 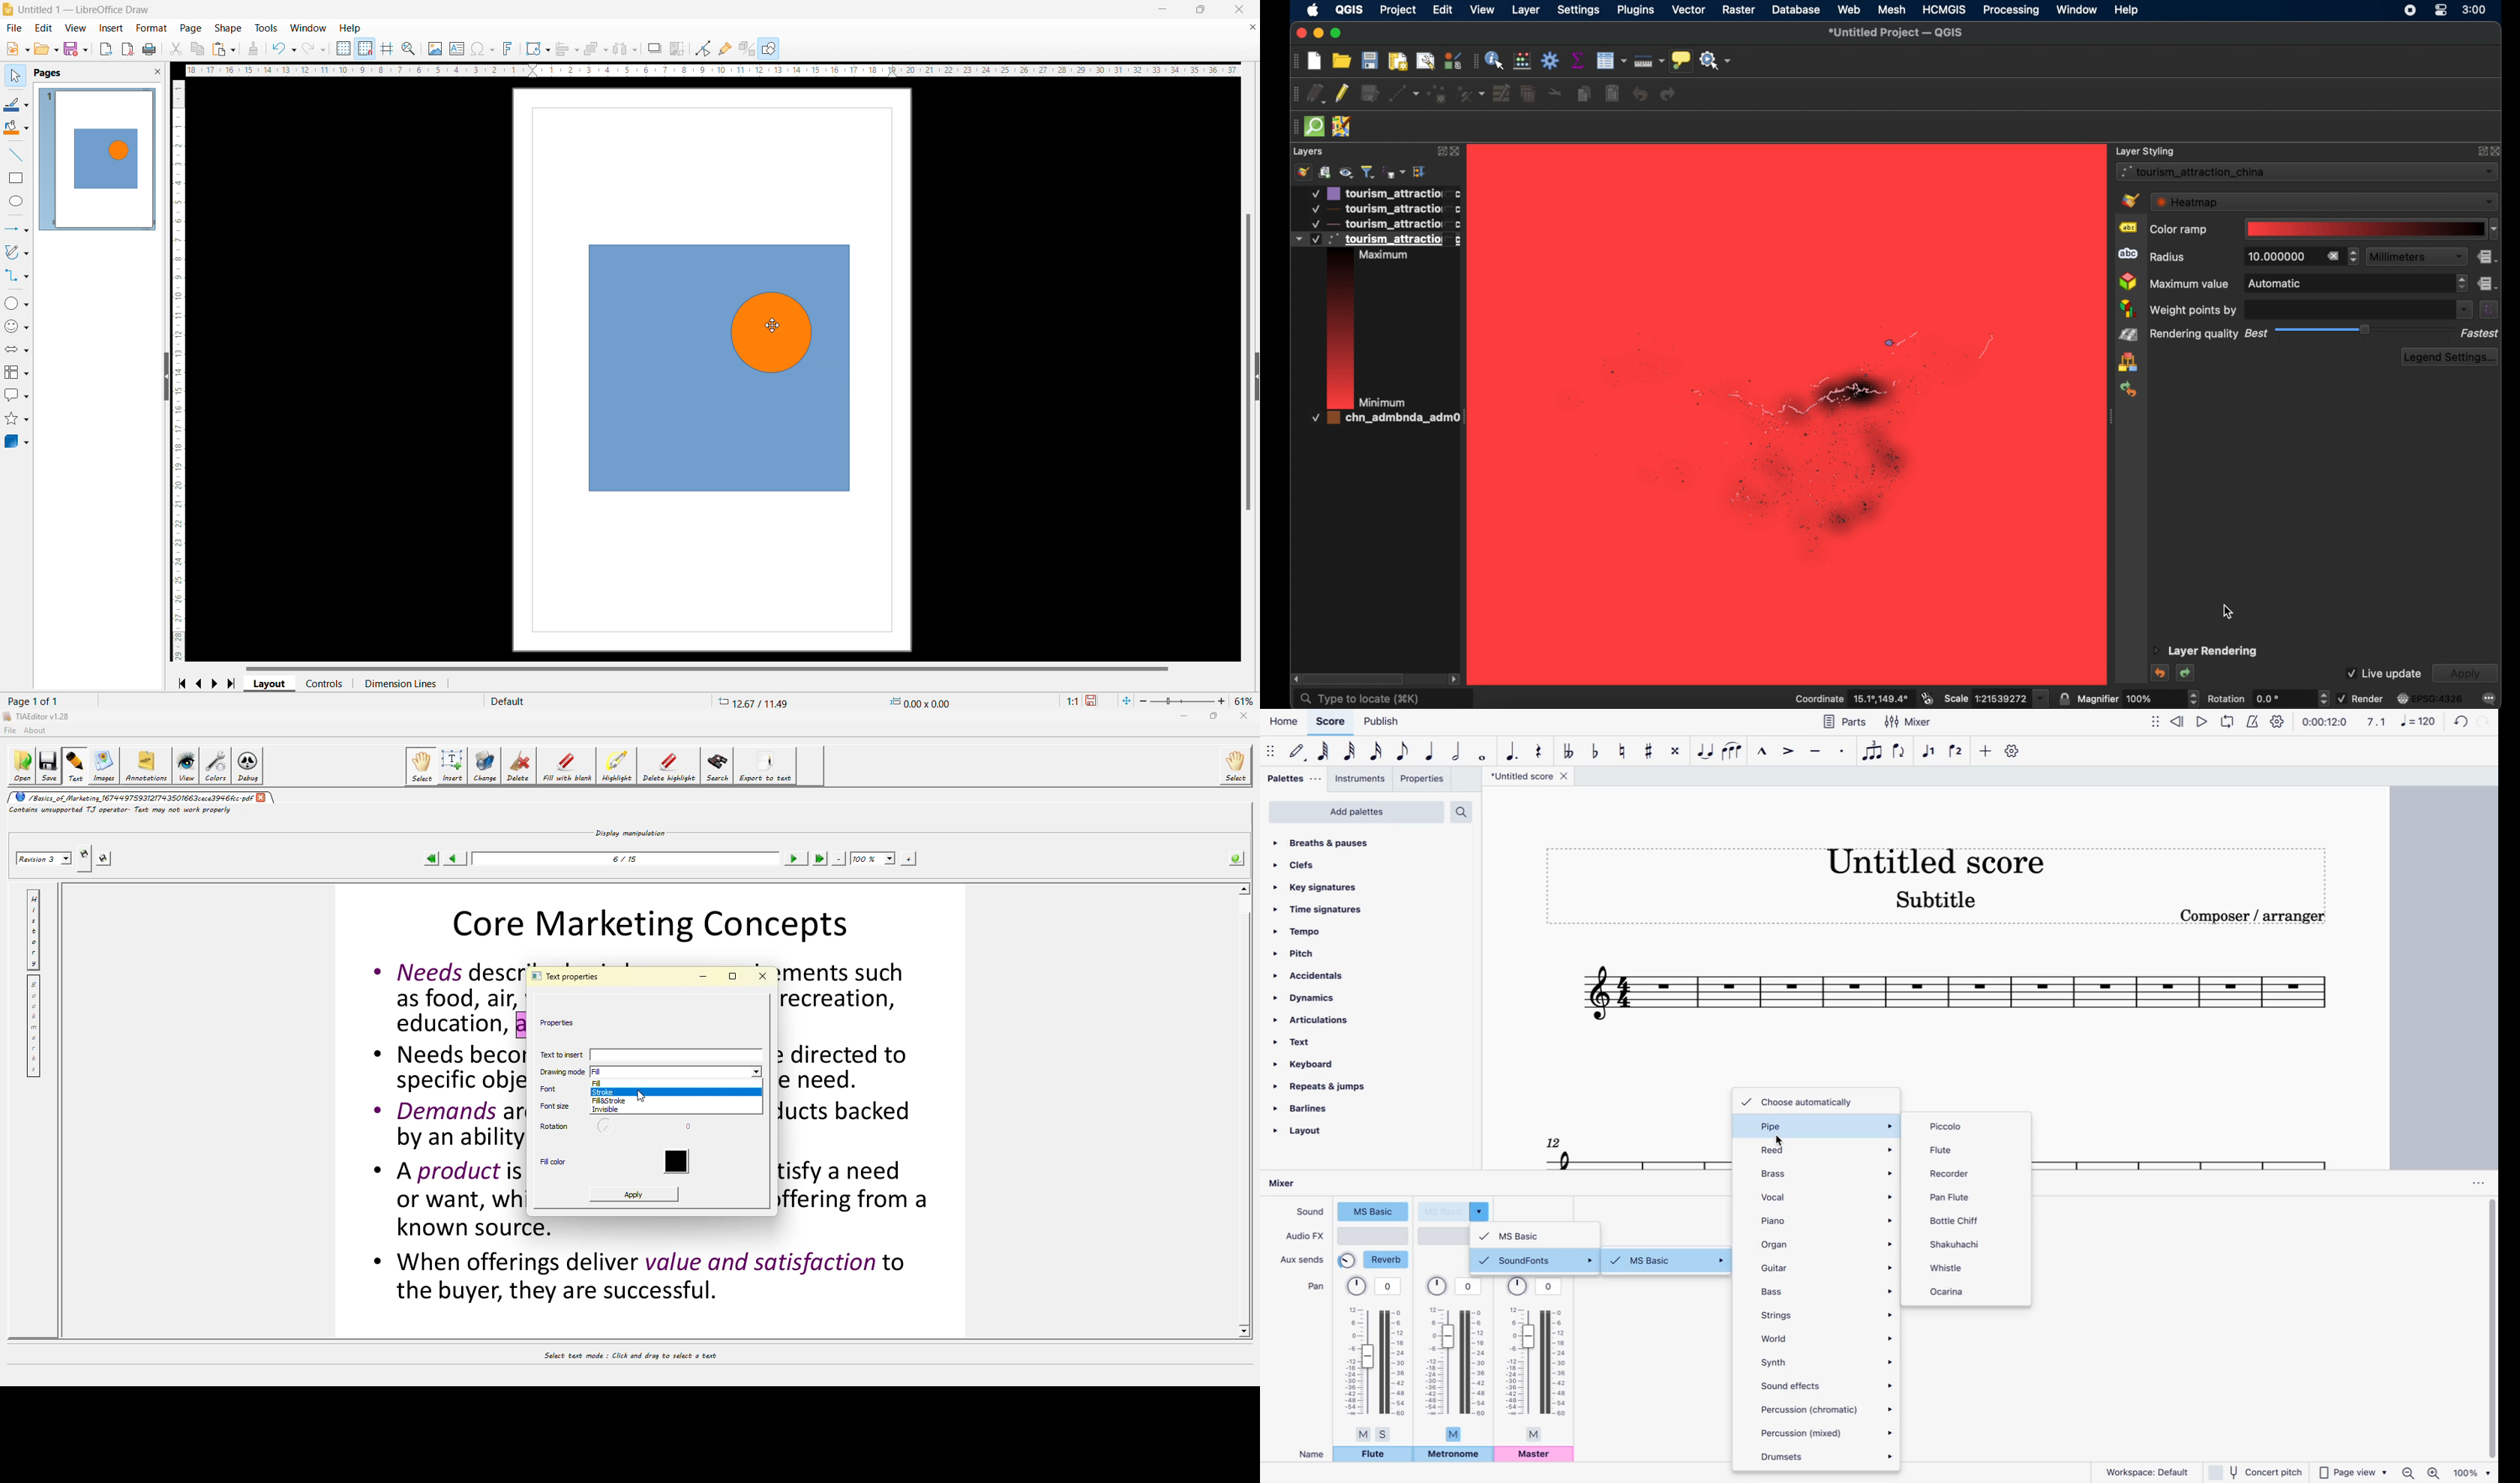 I want to click on piano, so click(x=1828, y=1218).